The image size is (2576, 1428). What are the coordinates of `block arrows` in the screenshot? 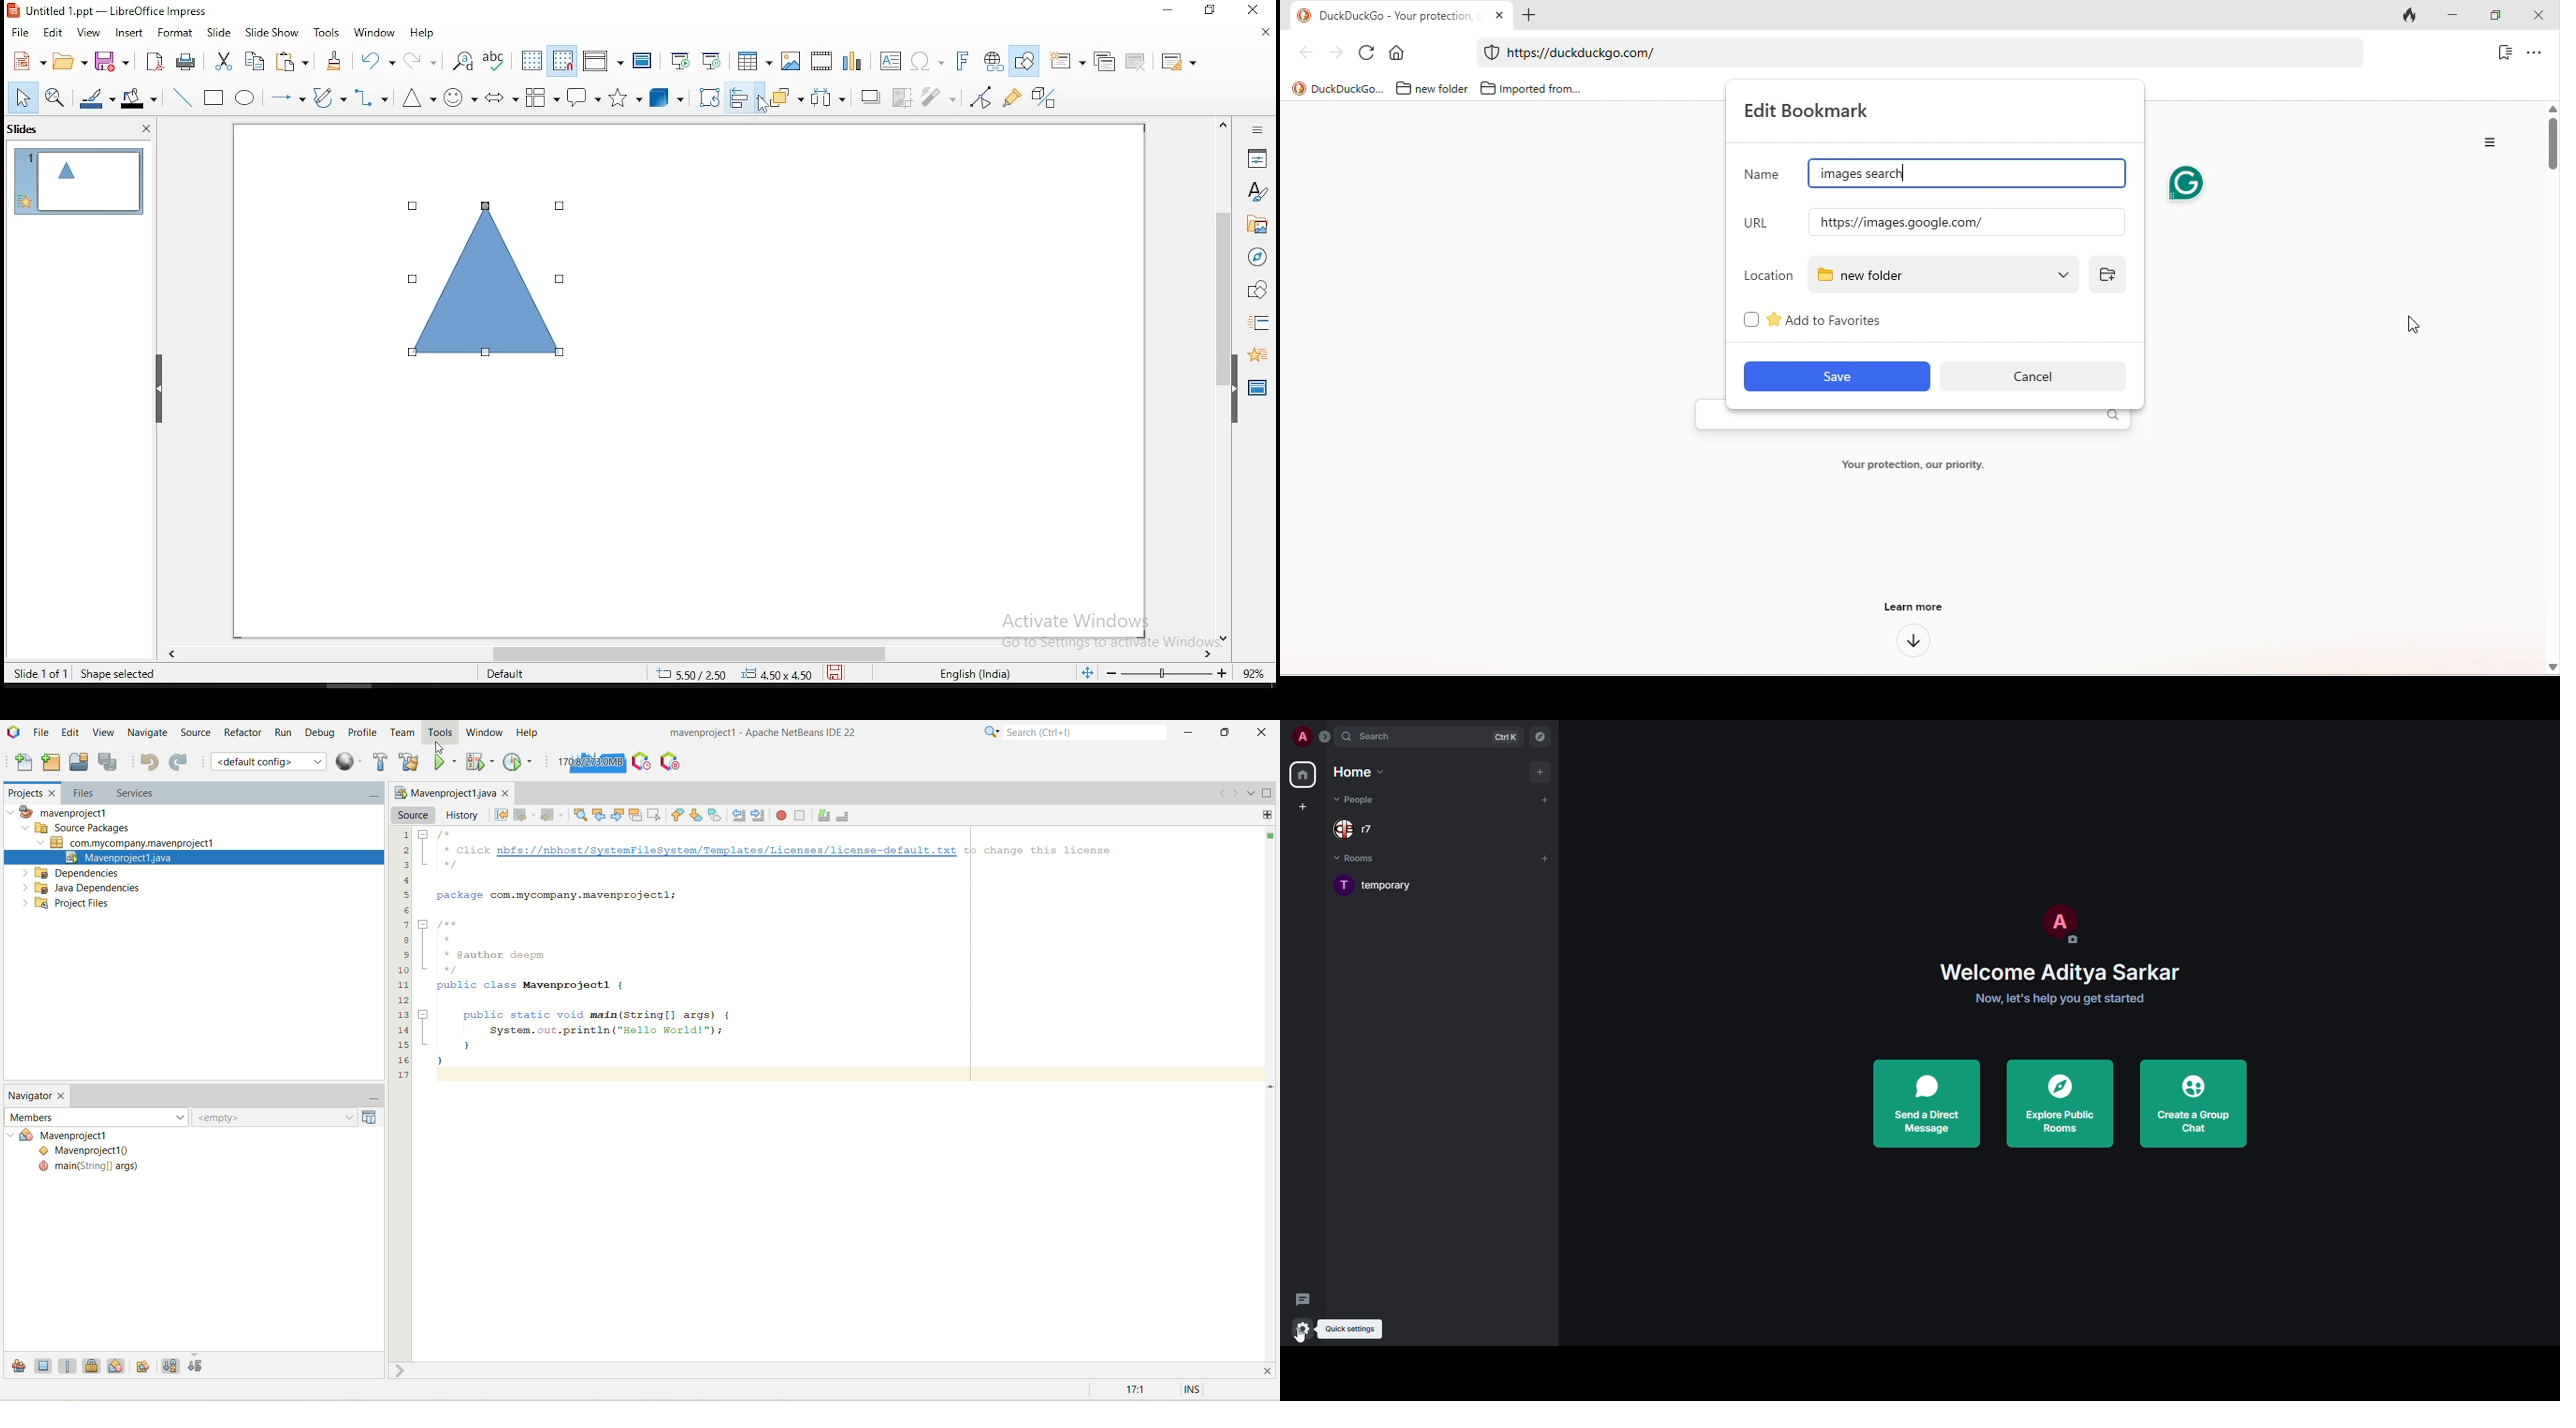 It's located at (501, 96).